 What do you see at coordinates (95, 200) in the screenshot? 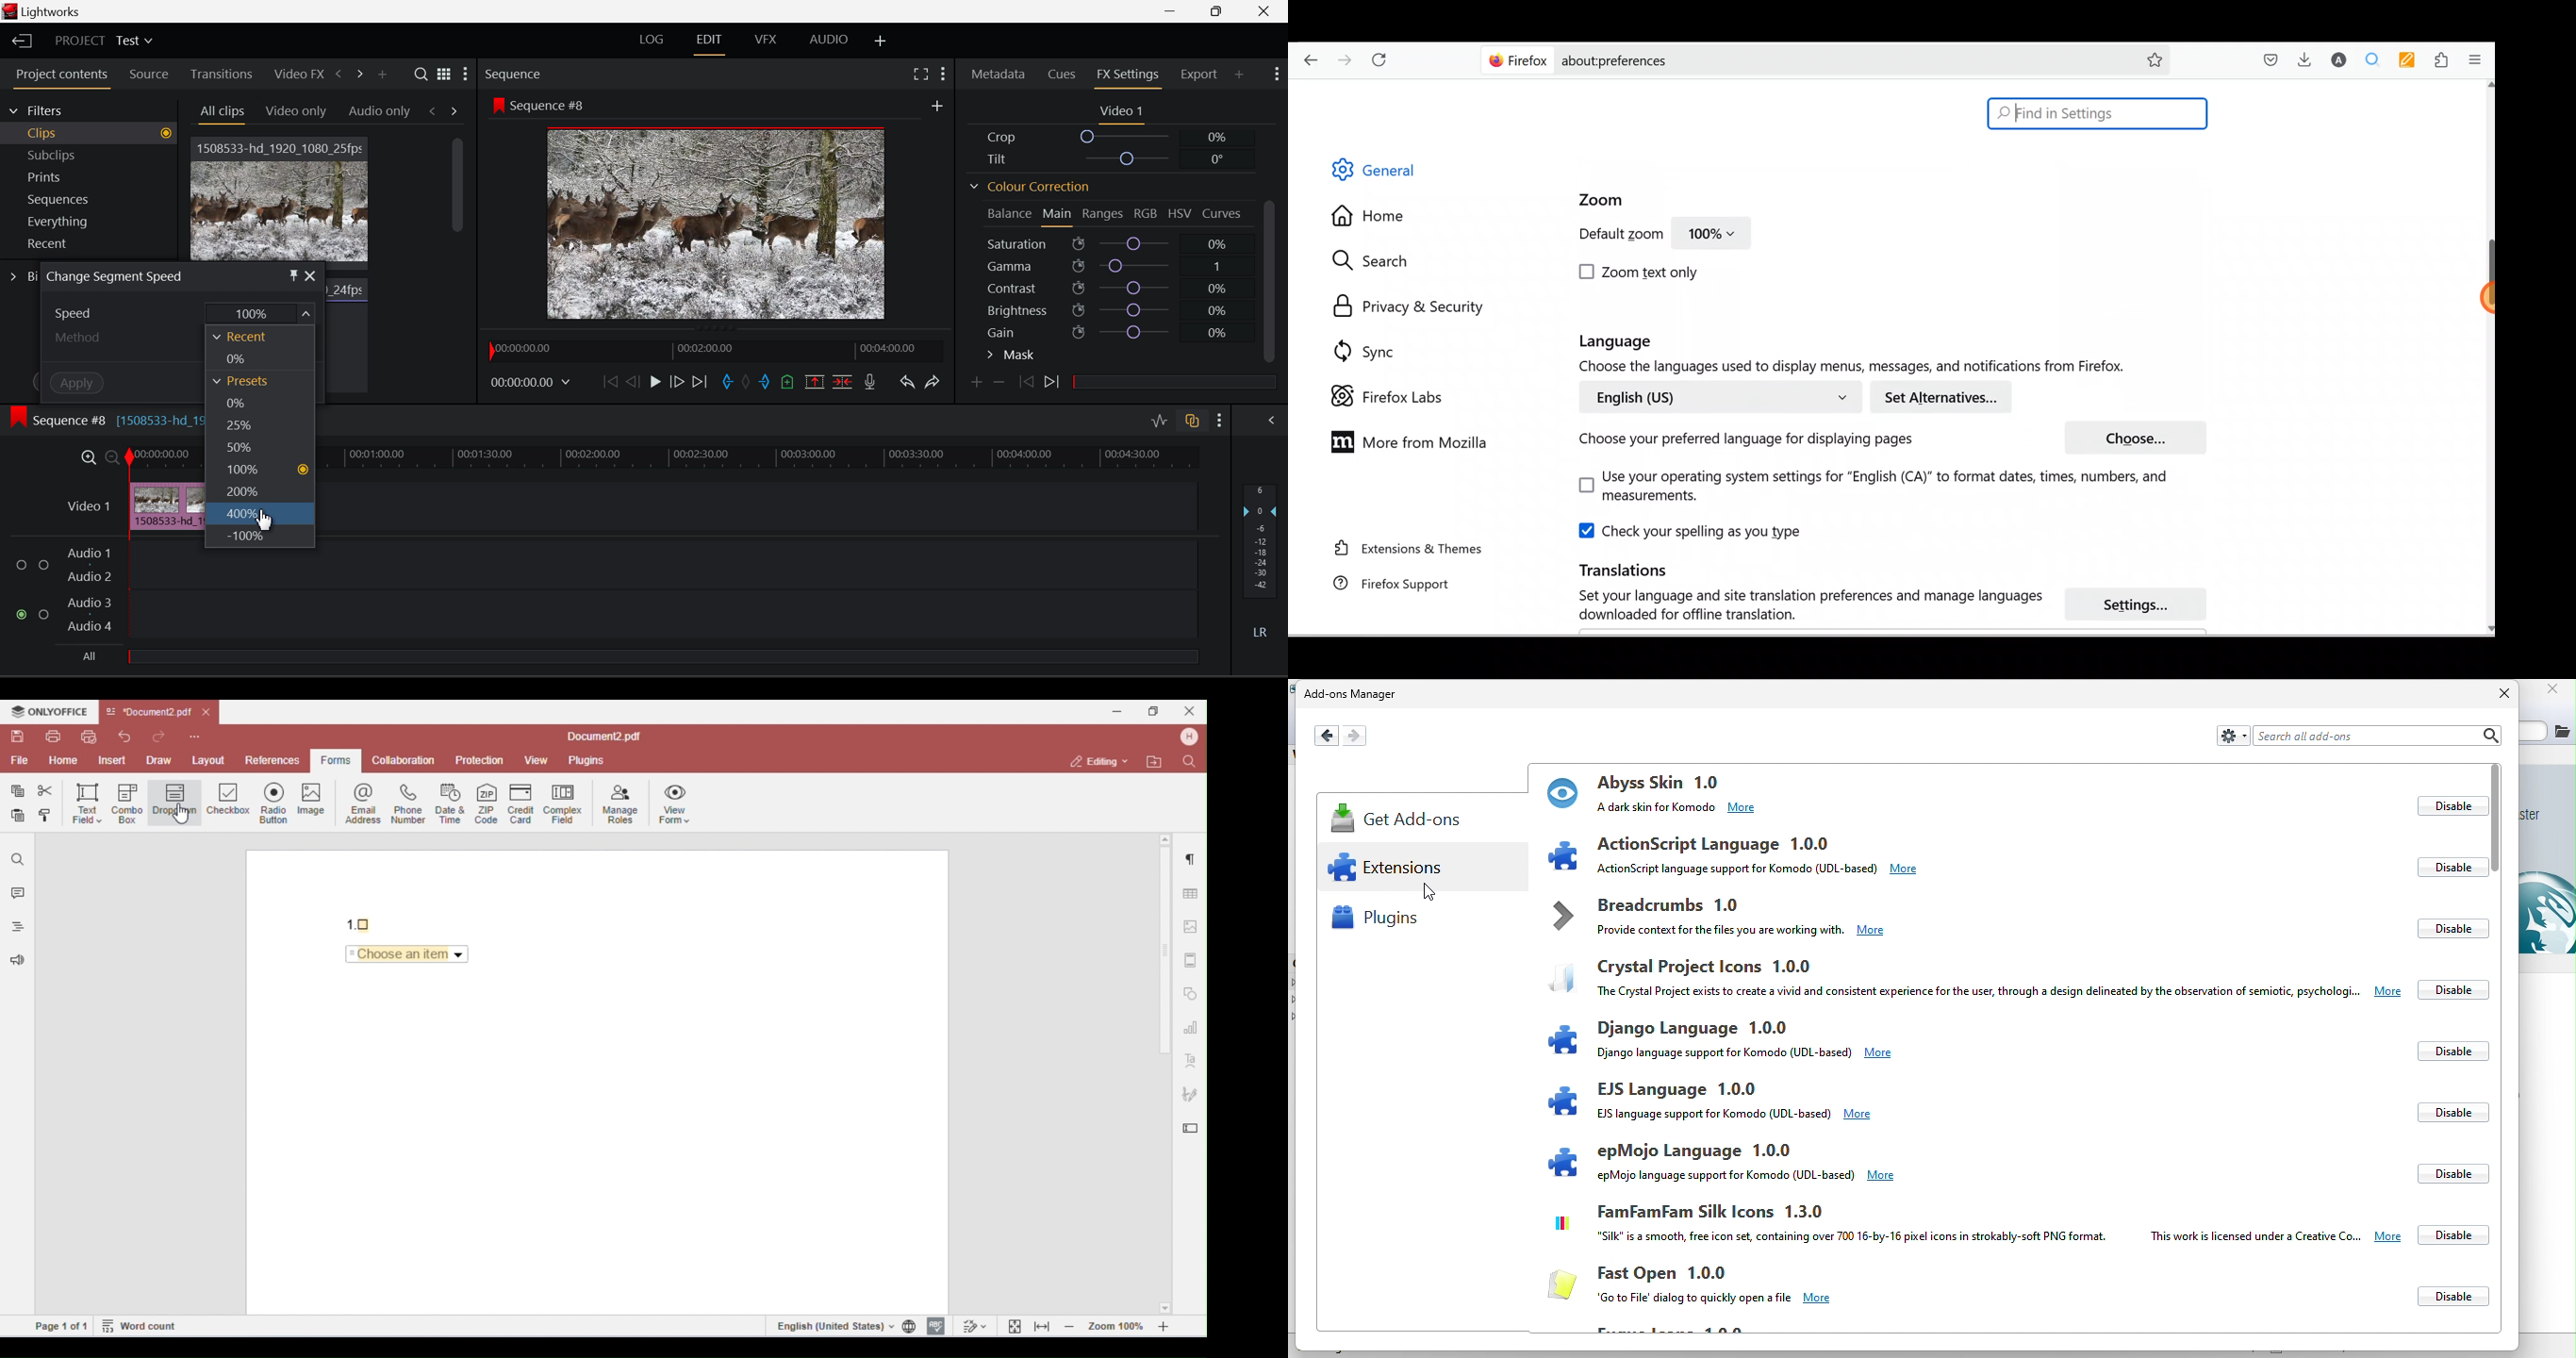
I see `Sequences` at bounding box center [95, 200].